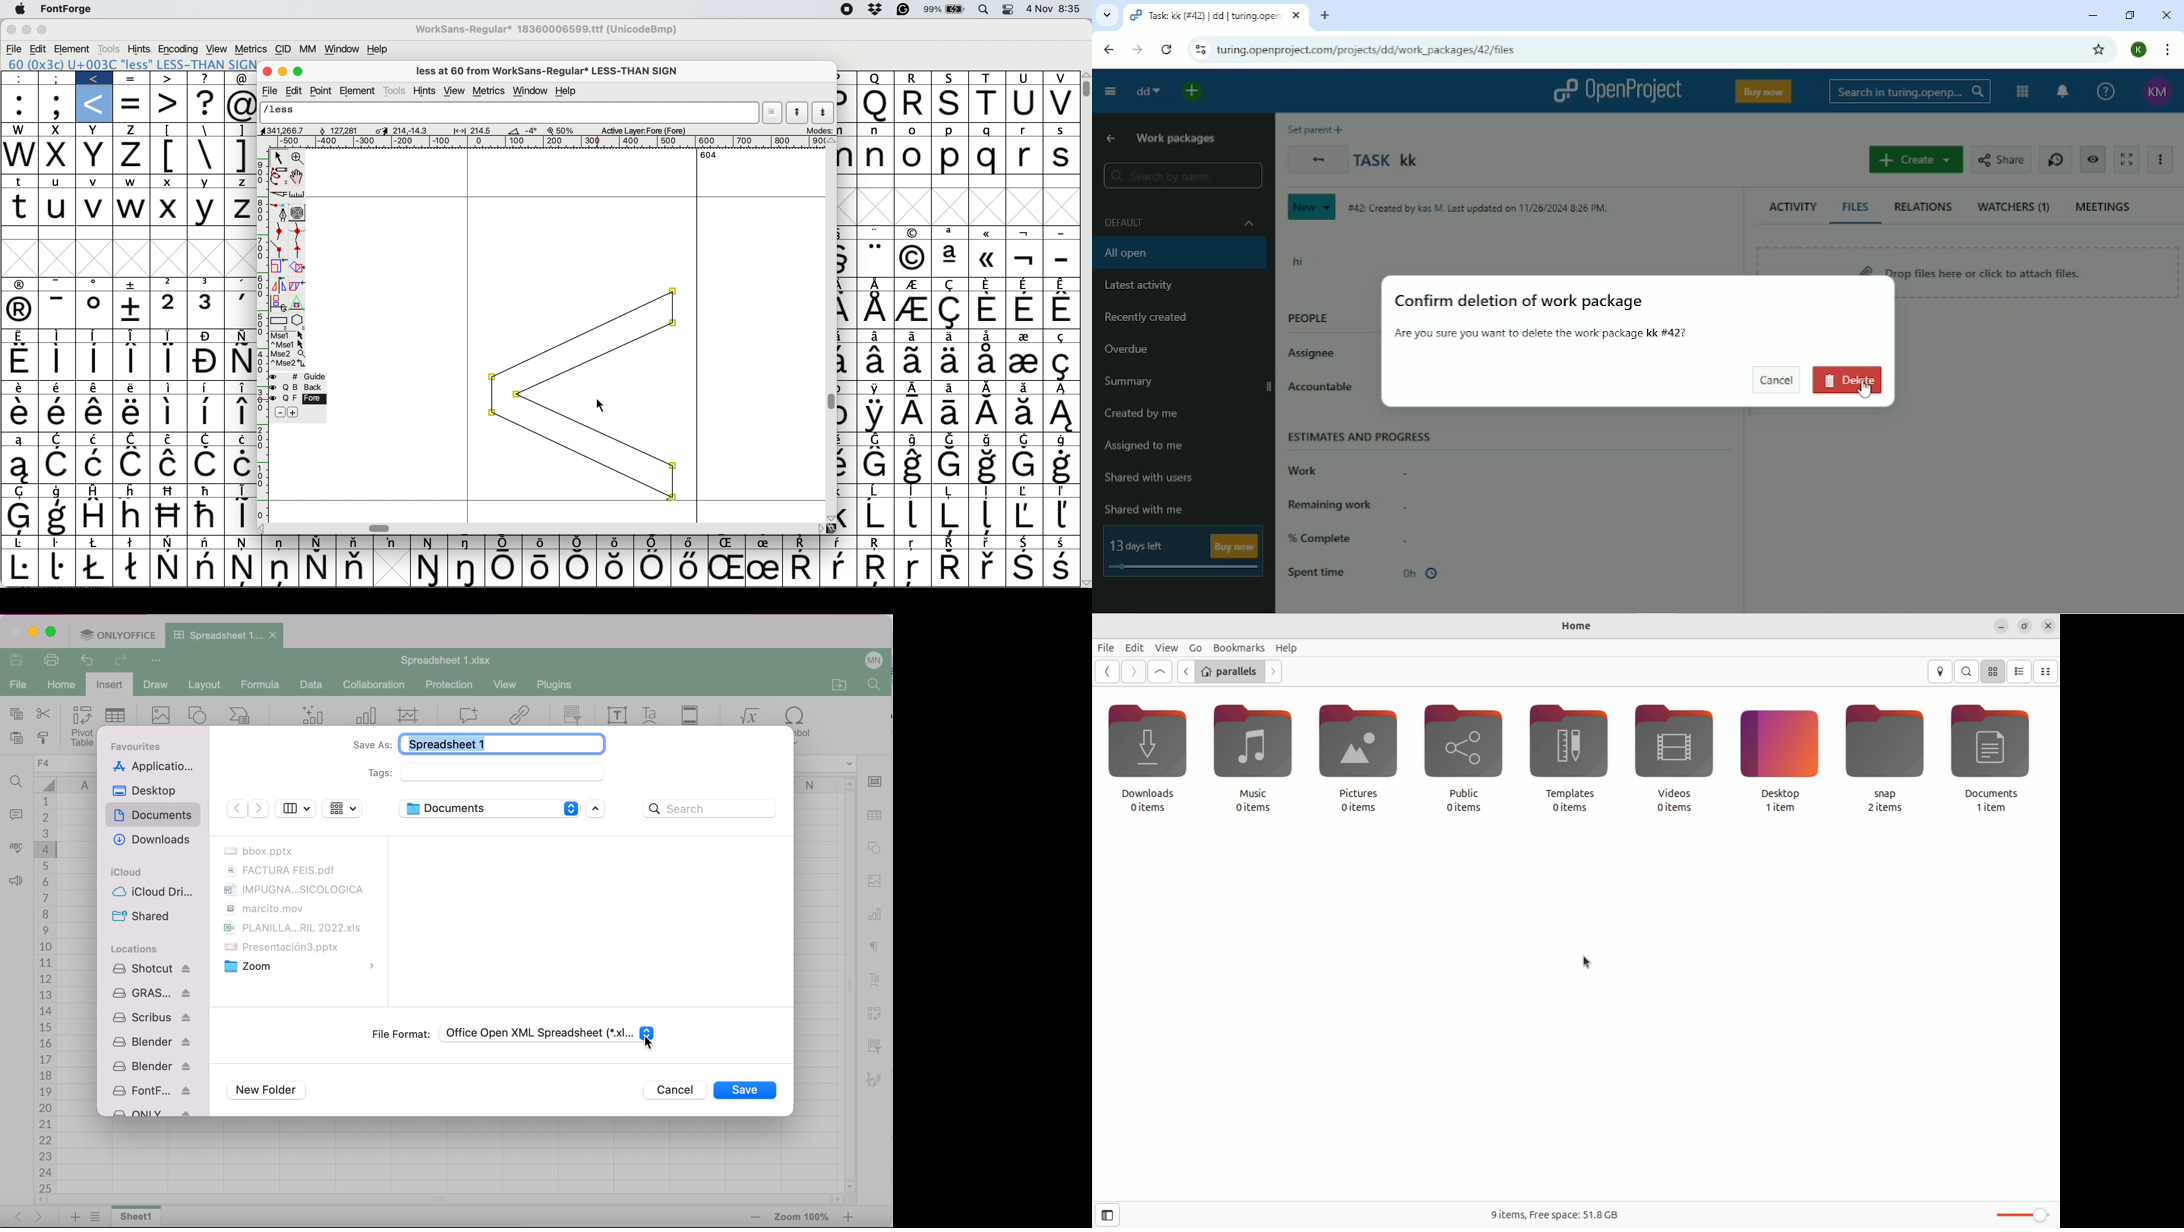 The image size is (2184, 1232). Describe the element at coordinates (541, 142) in the screenshot. I see `horizontal scale` at that location.